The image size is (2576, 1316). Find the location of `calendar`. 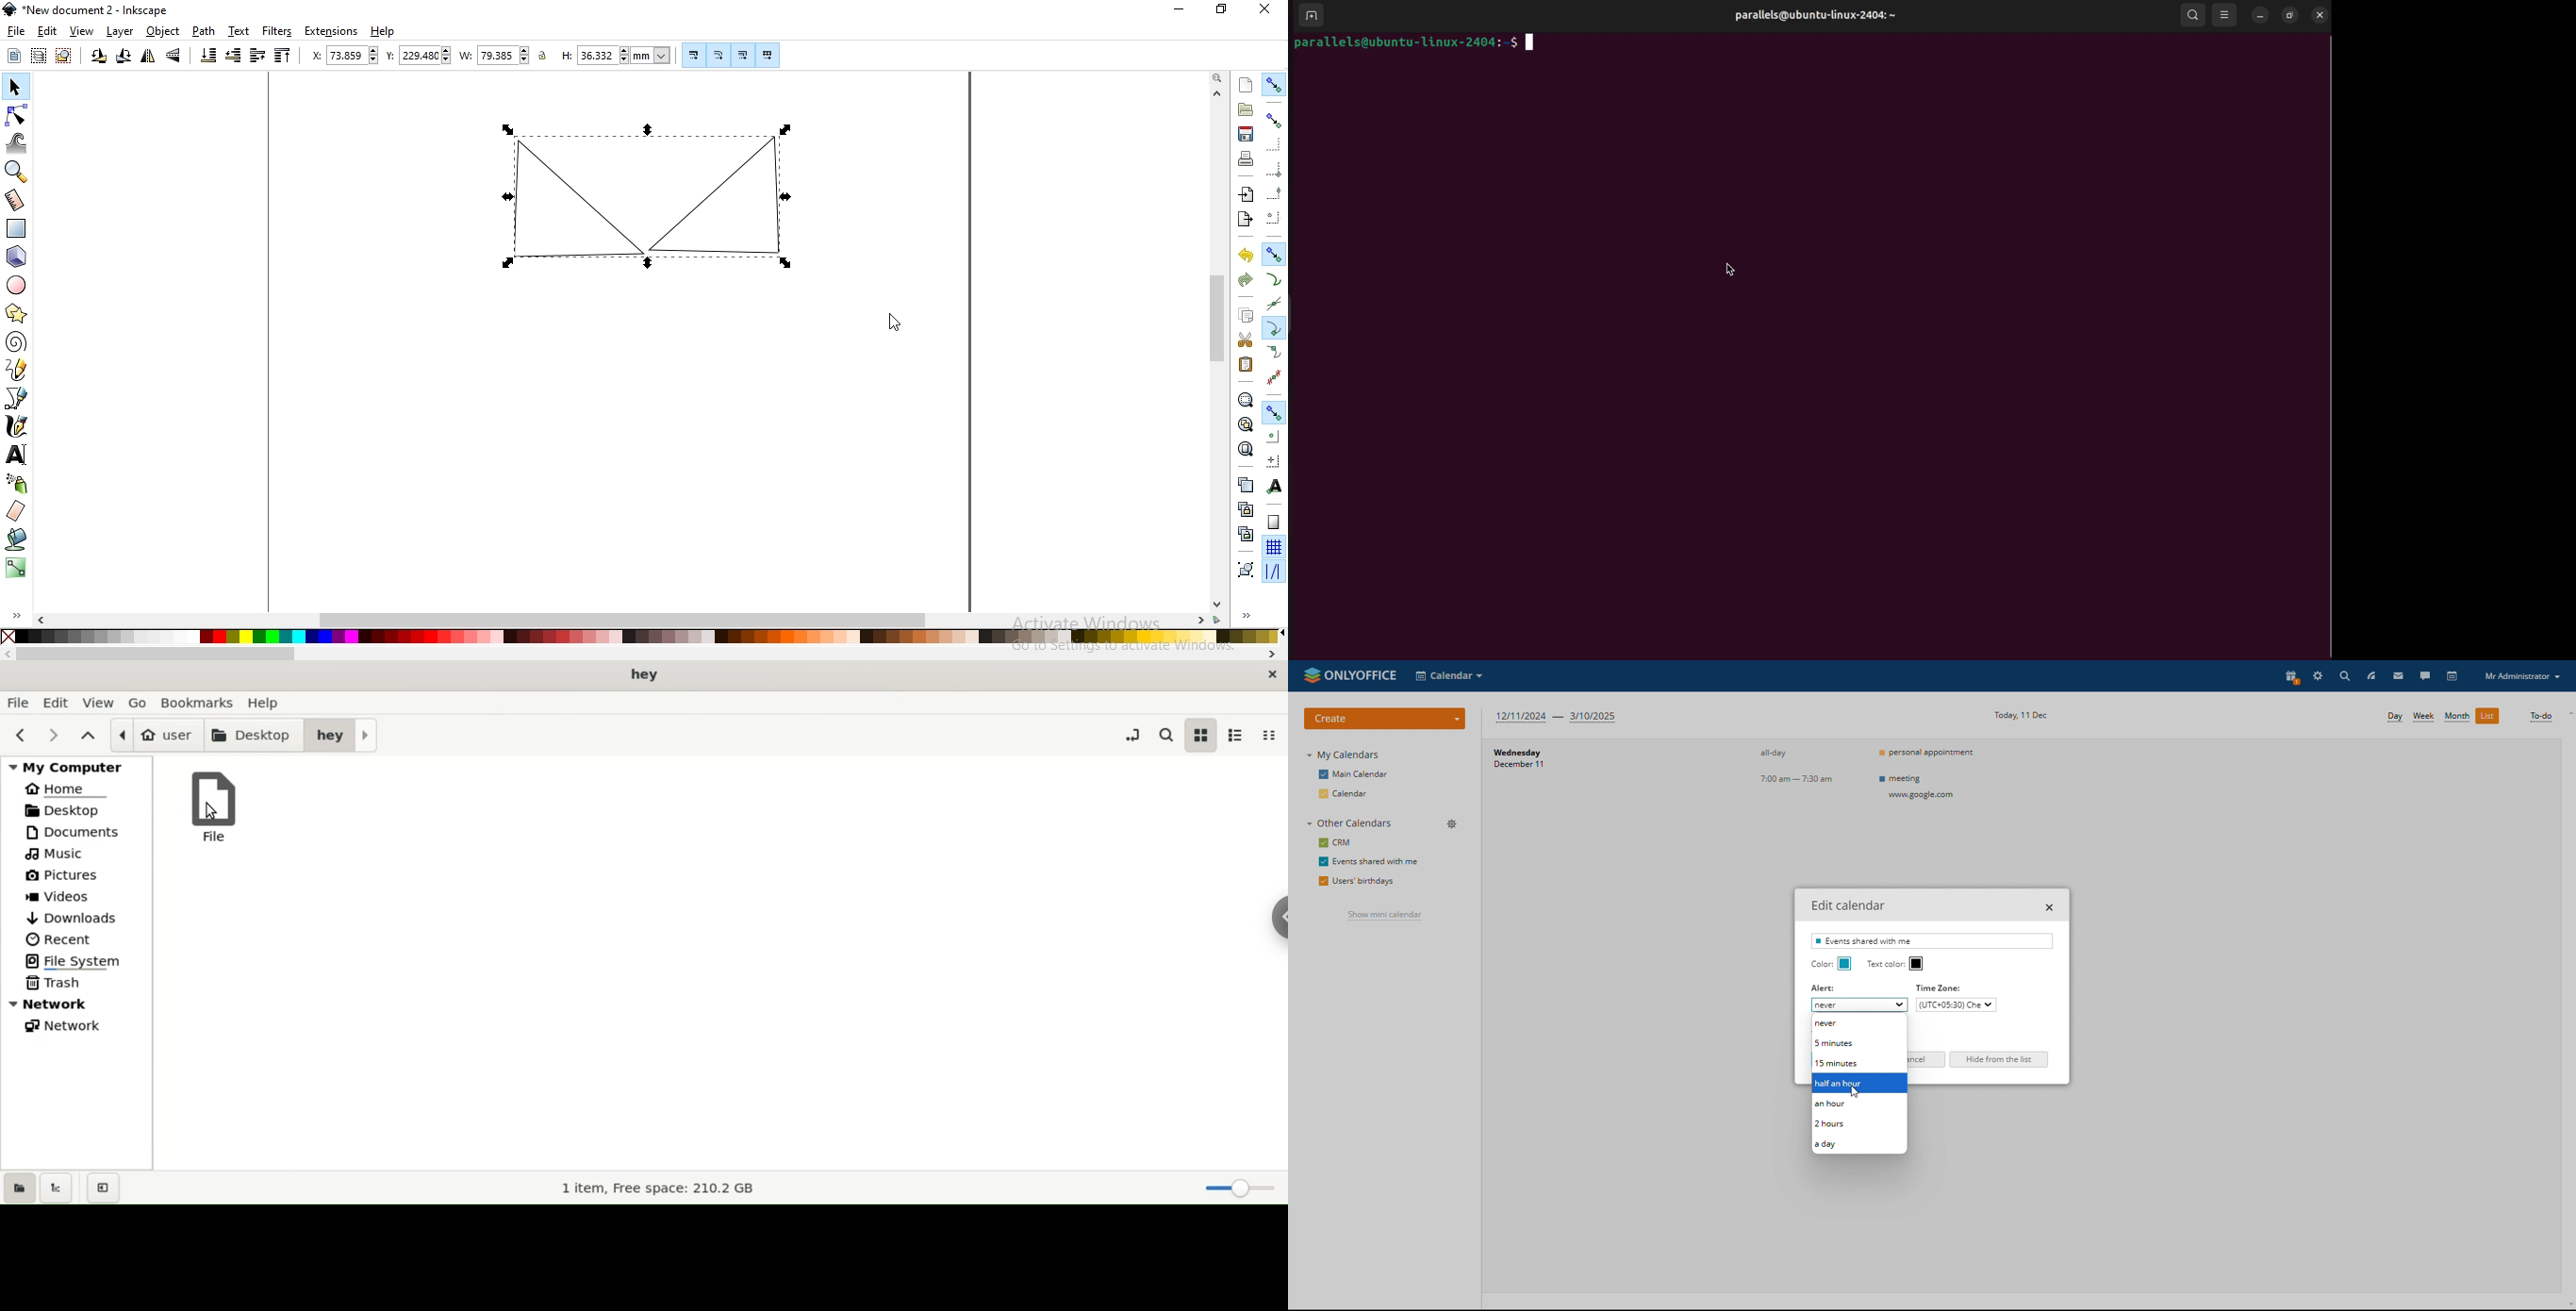

calendar is located at coordinates (2453, 676).